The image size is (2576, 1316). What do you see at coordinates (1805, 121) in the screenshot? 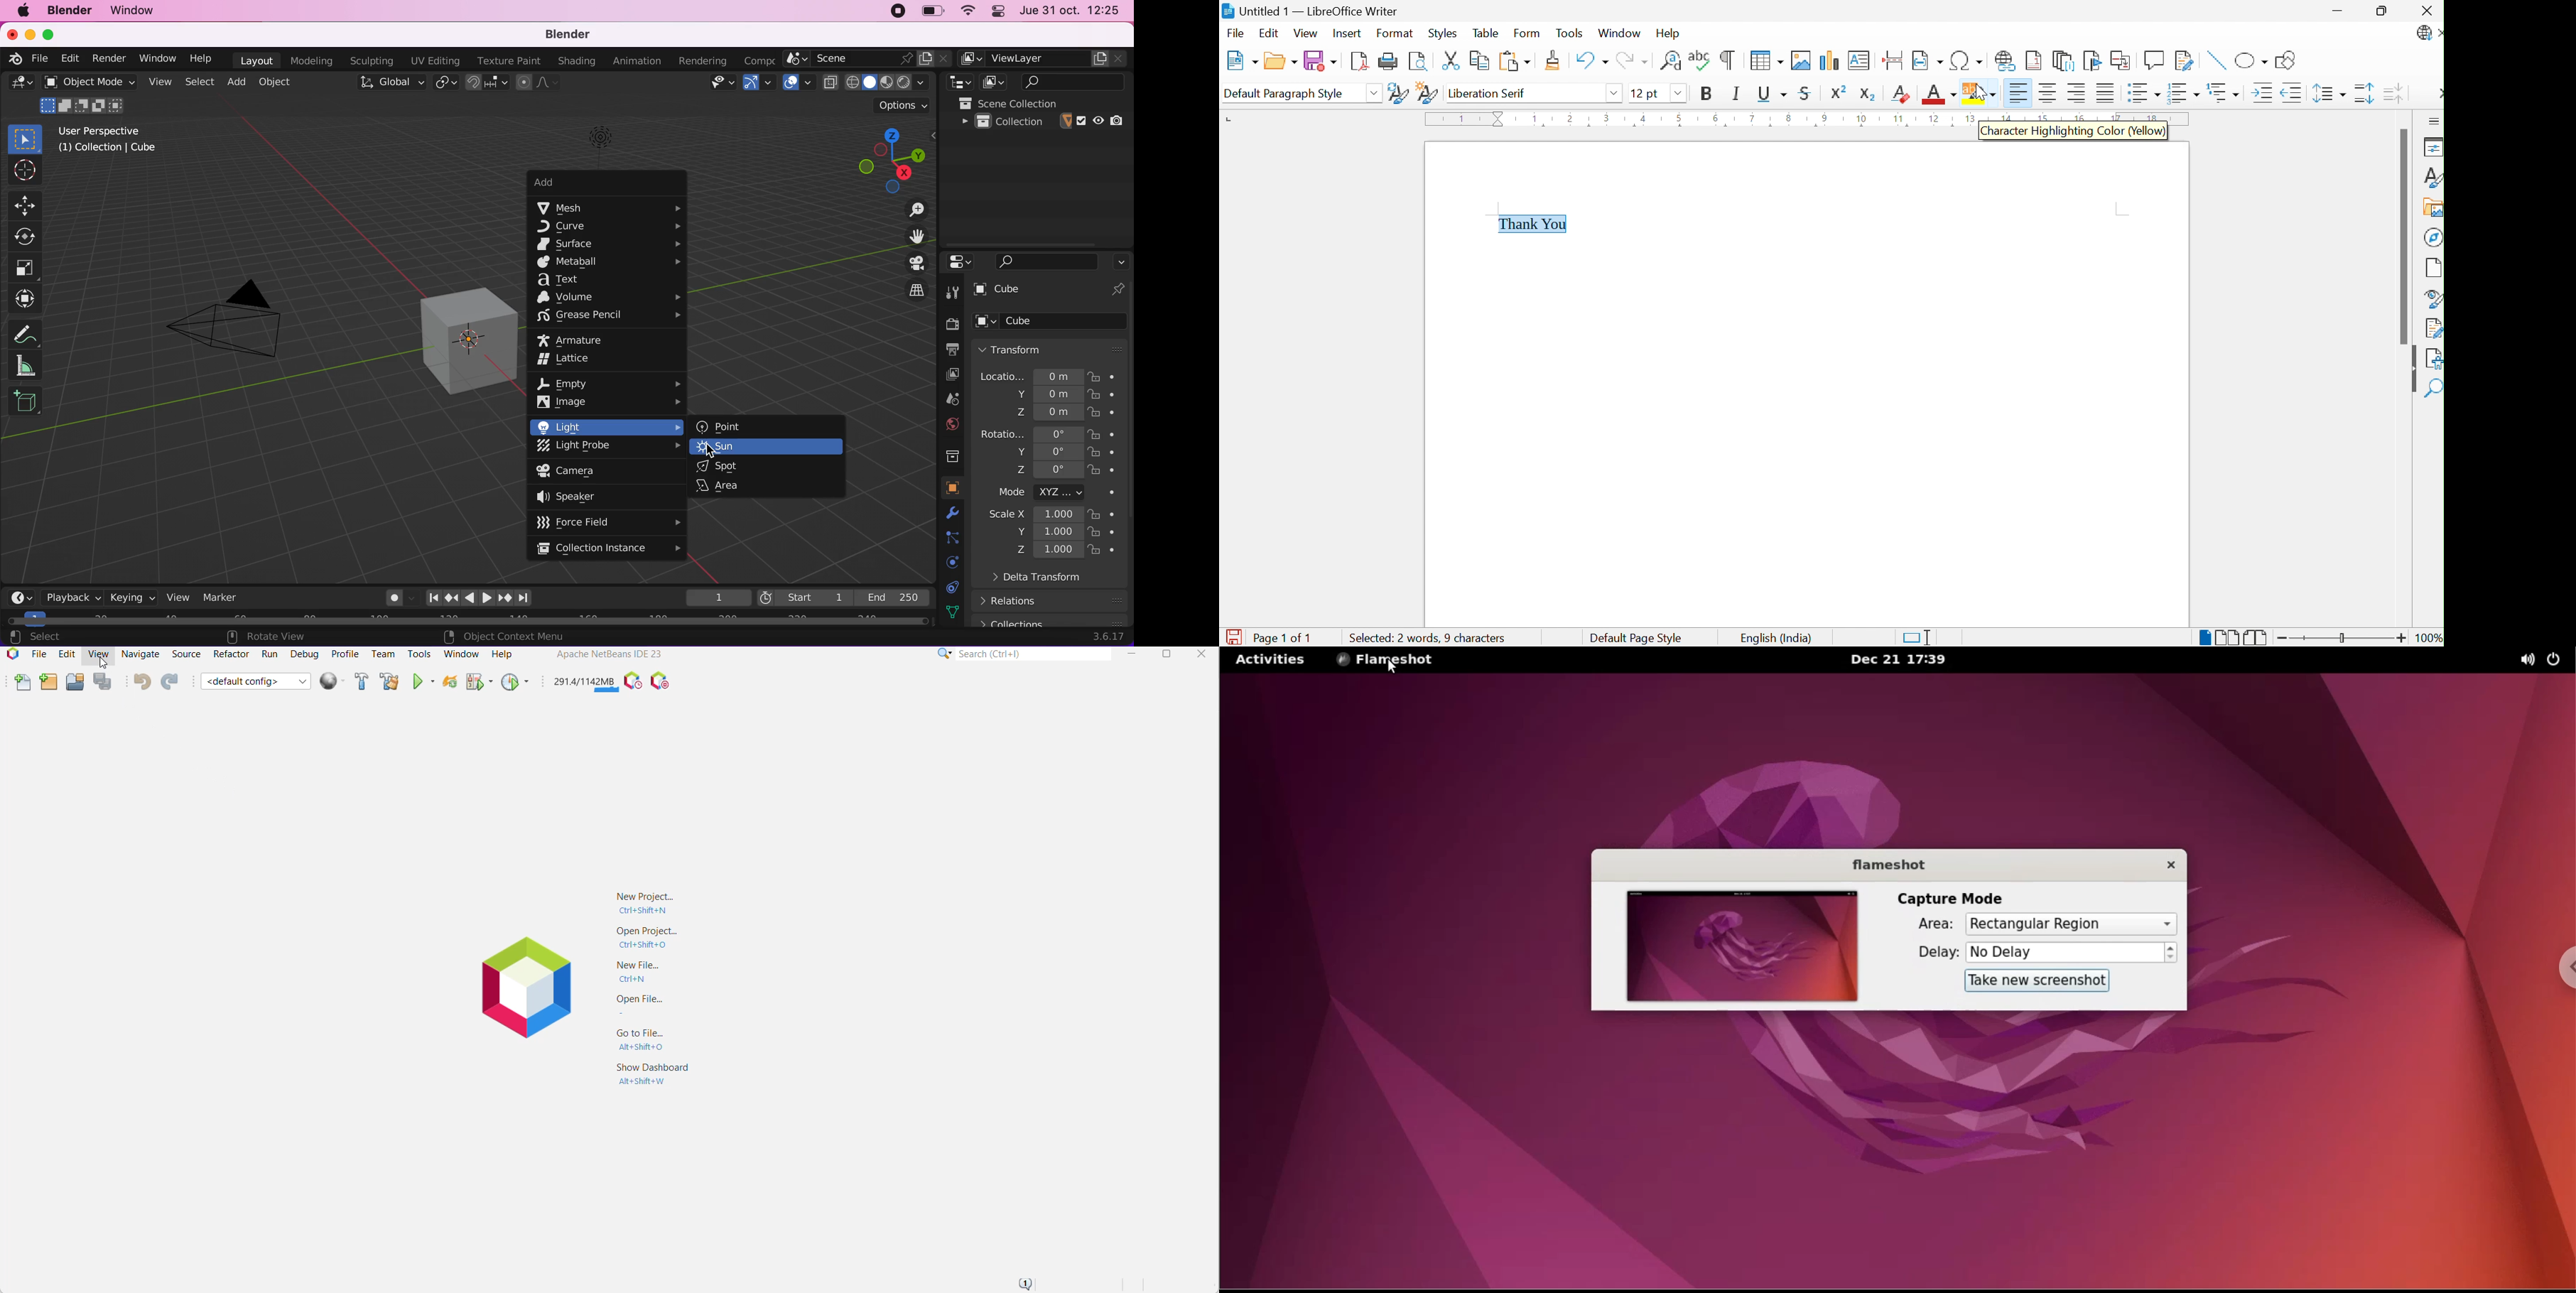
I see `Ruler` at bounding box center [1805, 121].